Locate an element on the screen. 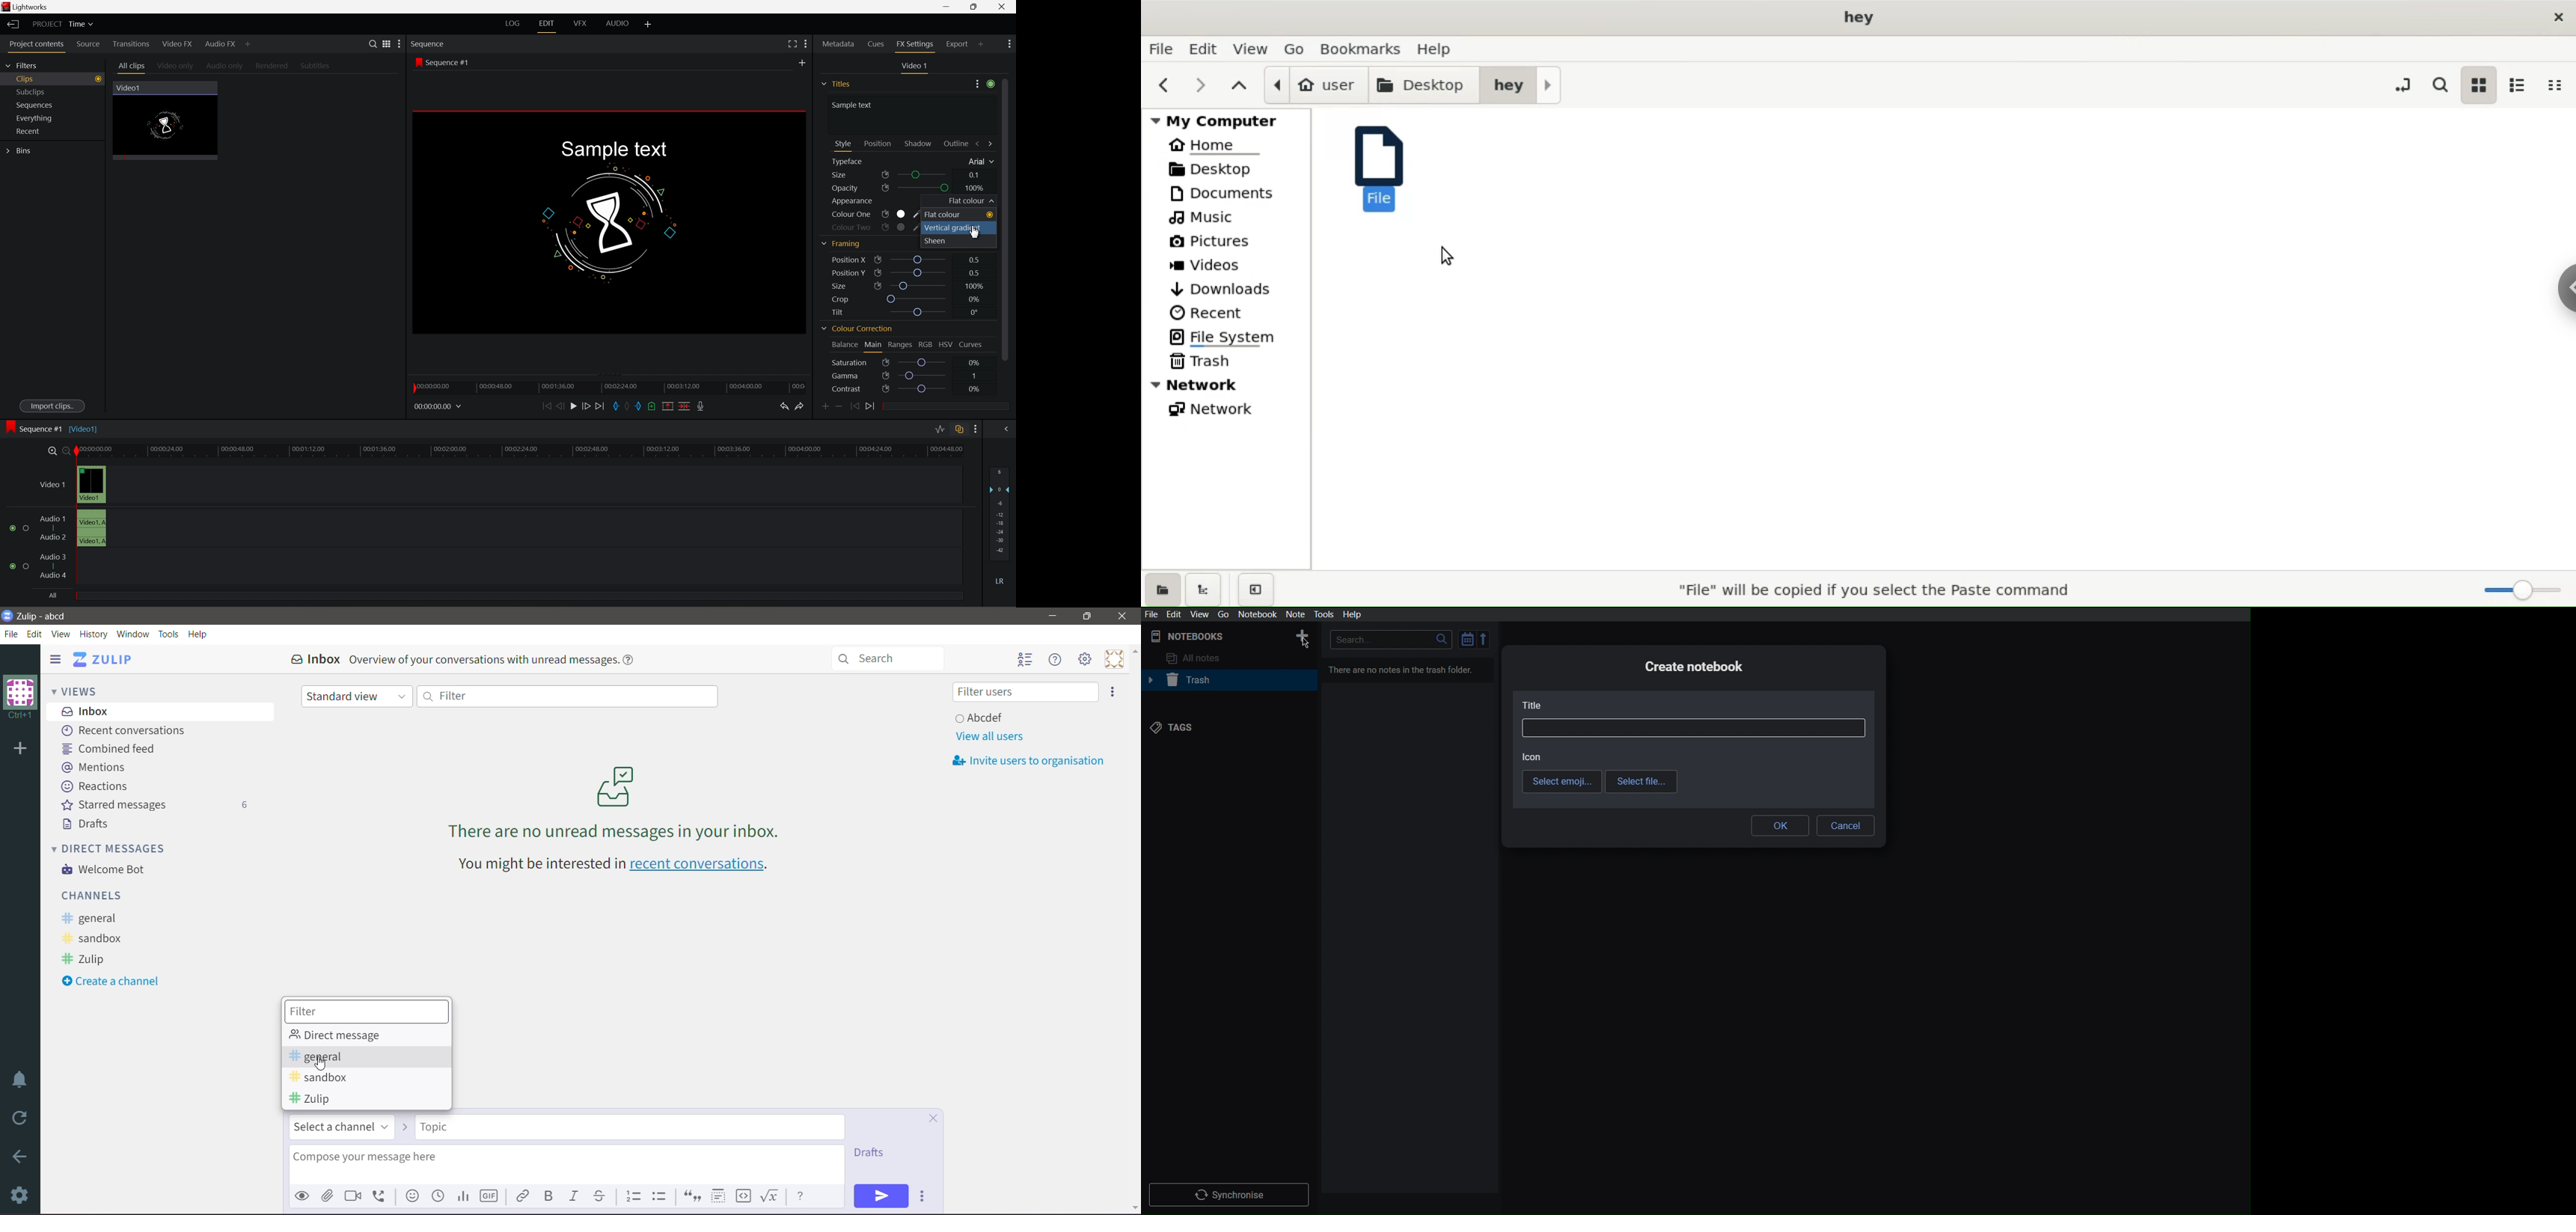  Search is located at coordinates (1392, 639).